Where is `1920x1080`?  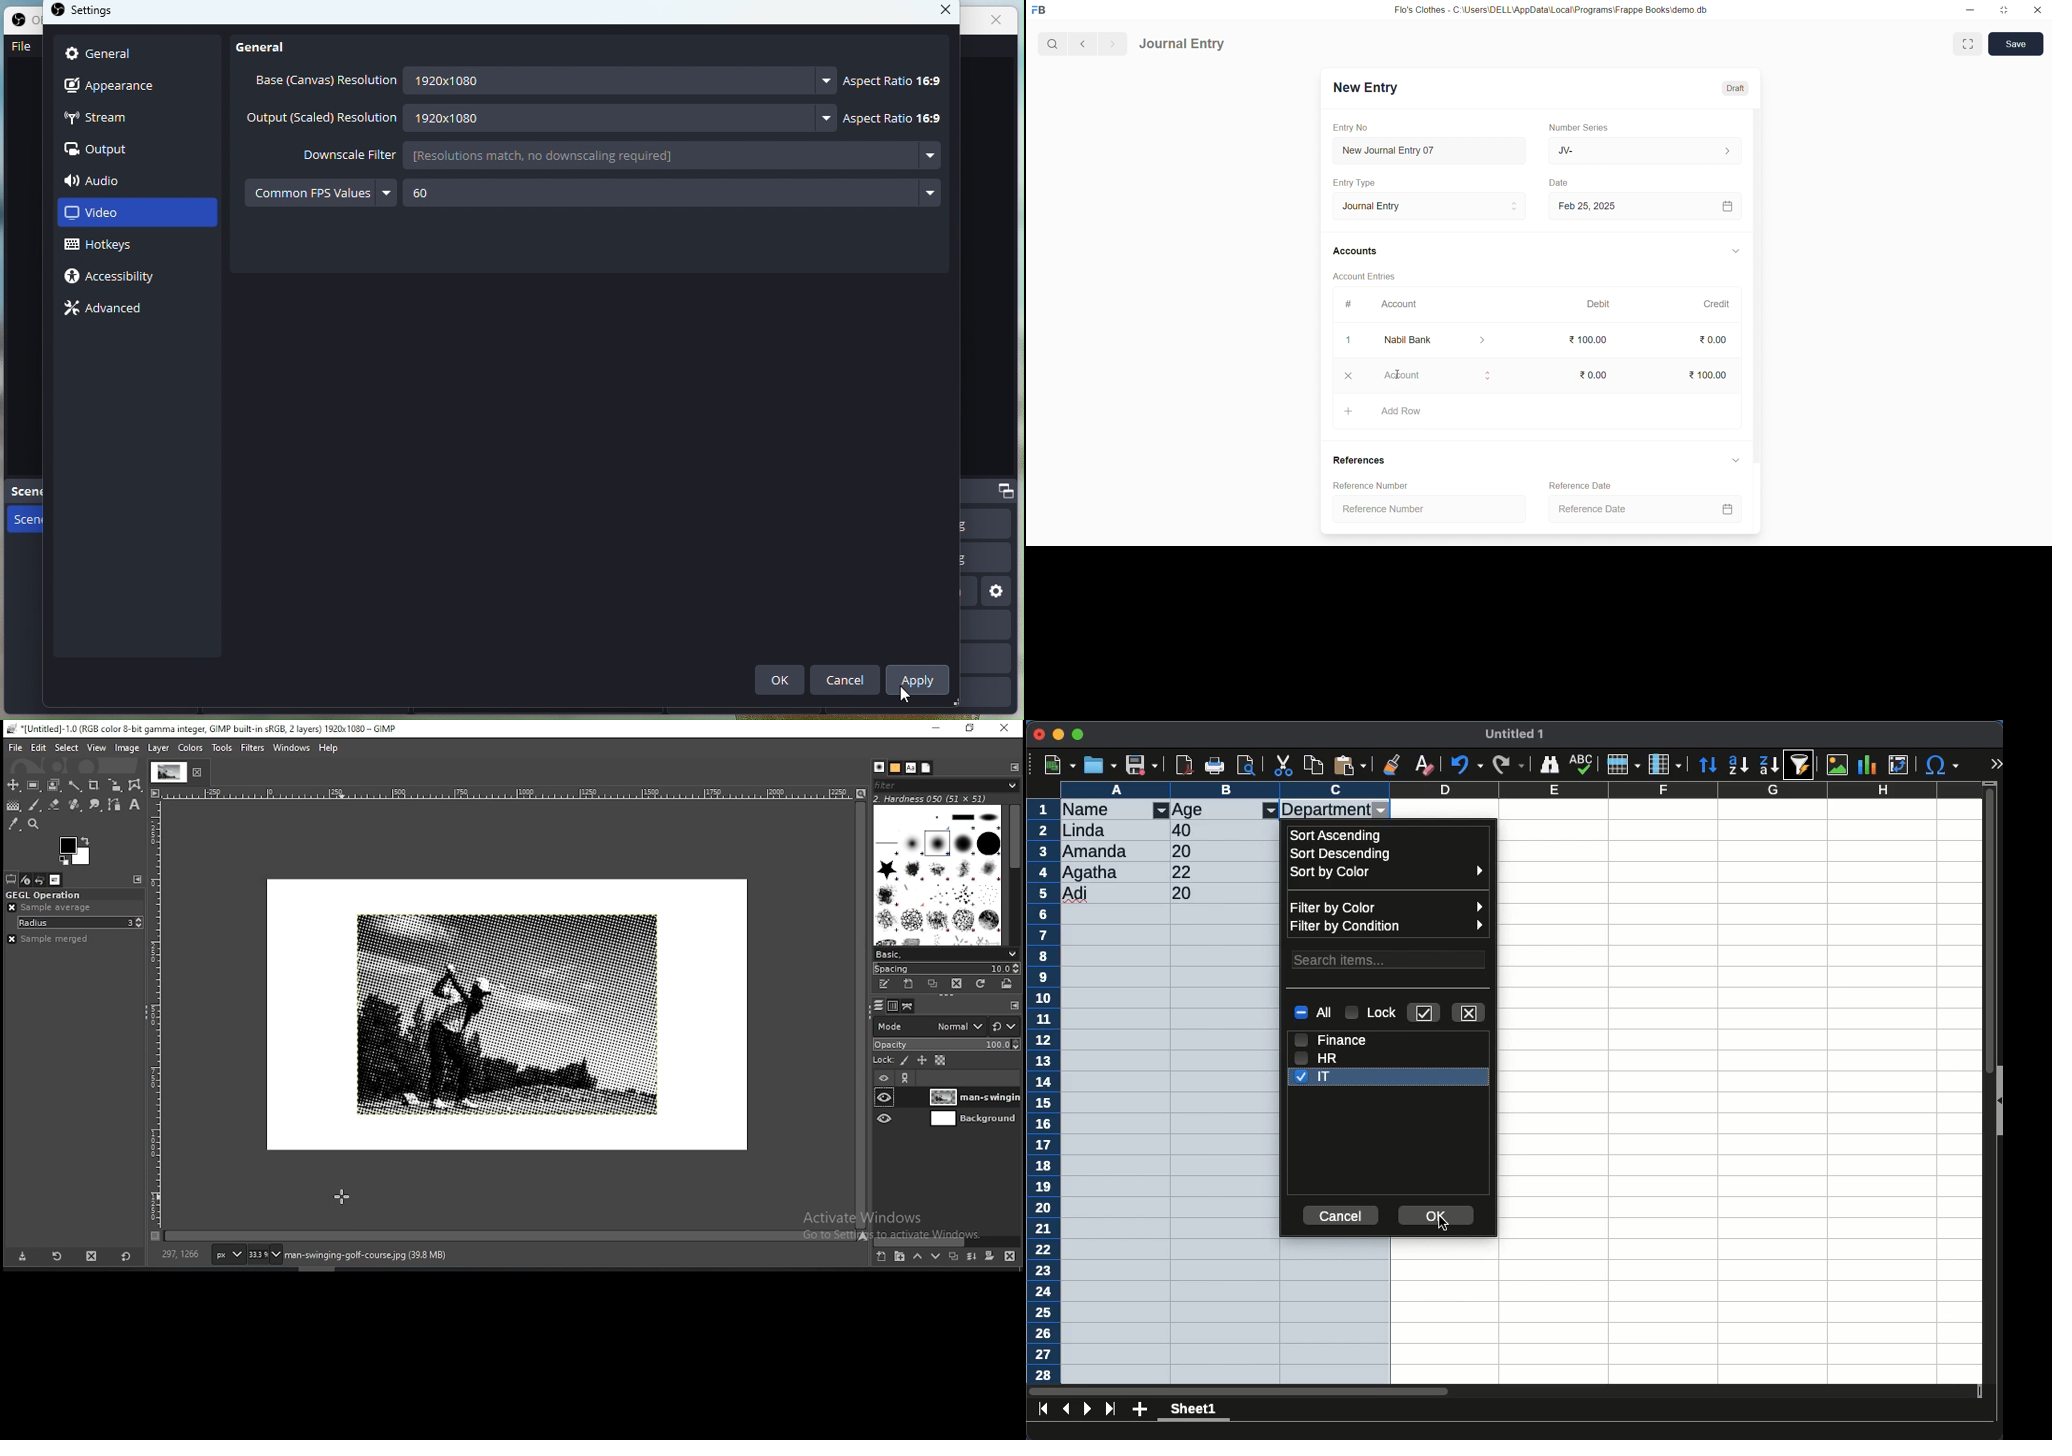 1920x1080 is located at coordinates (609, 80).